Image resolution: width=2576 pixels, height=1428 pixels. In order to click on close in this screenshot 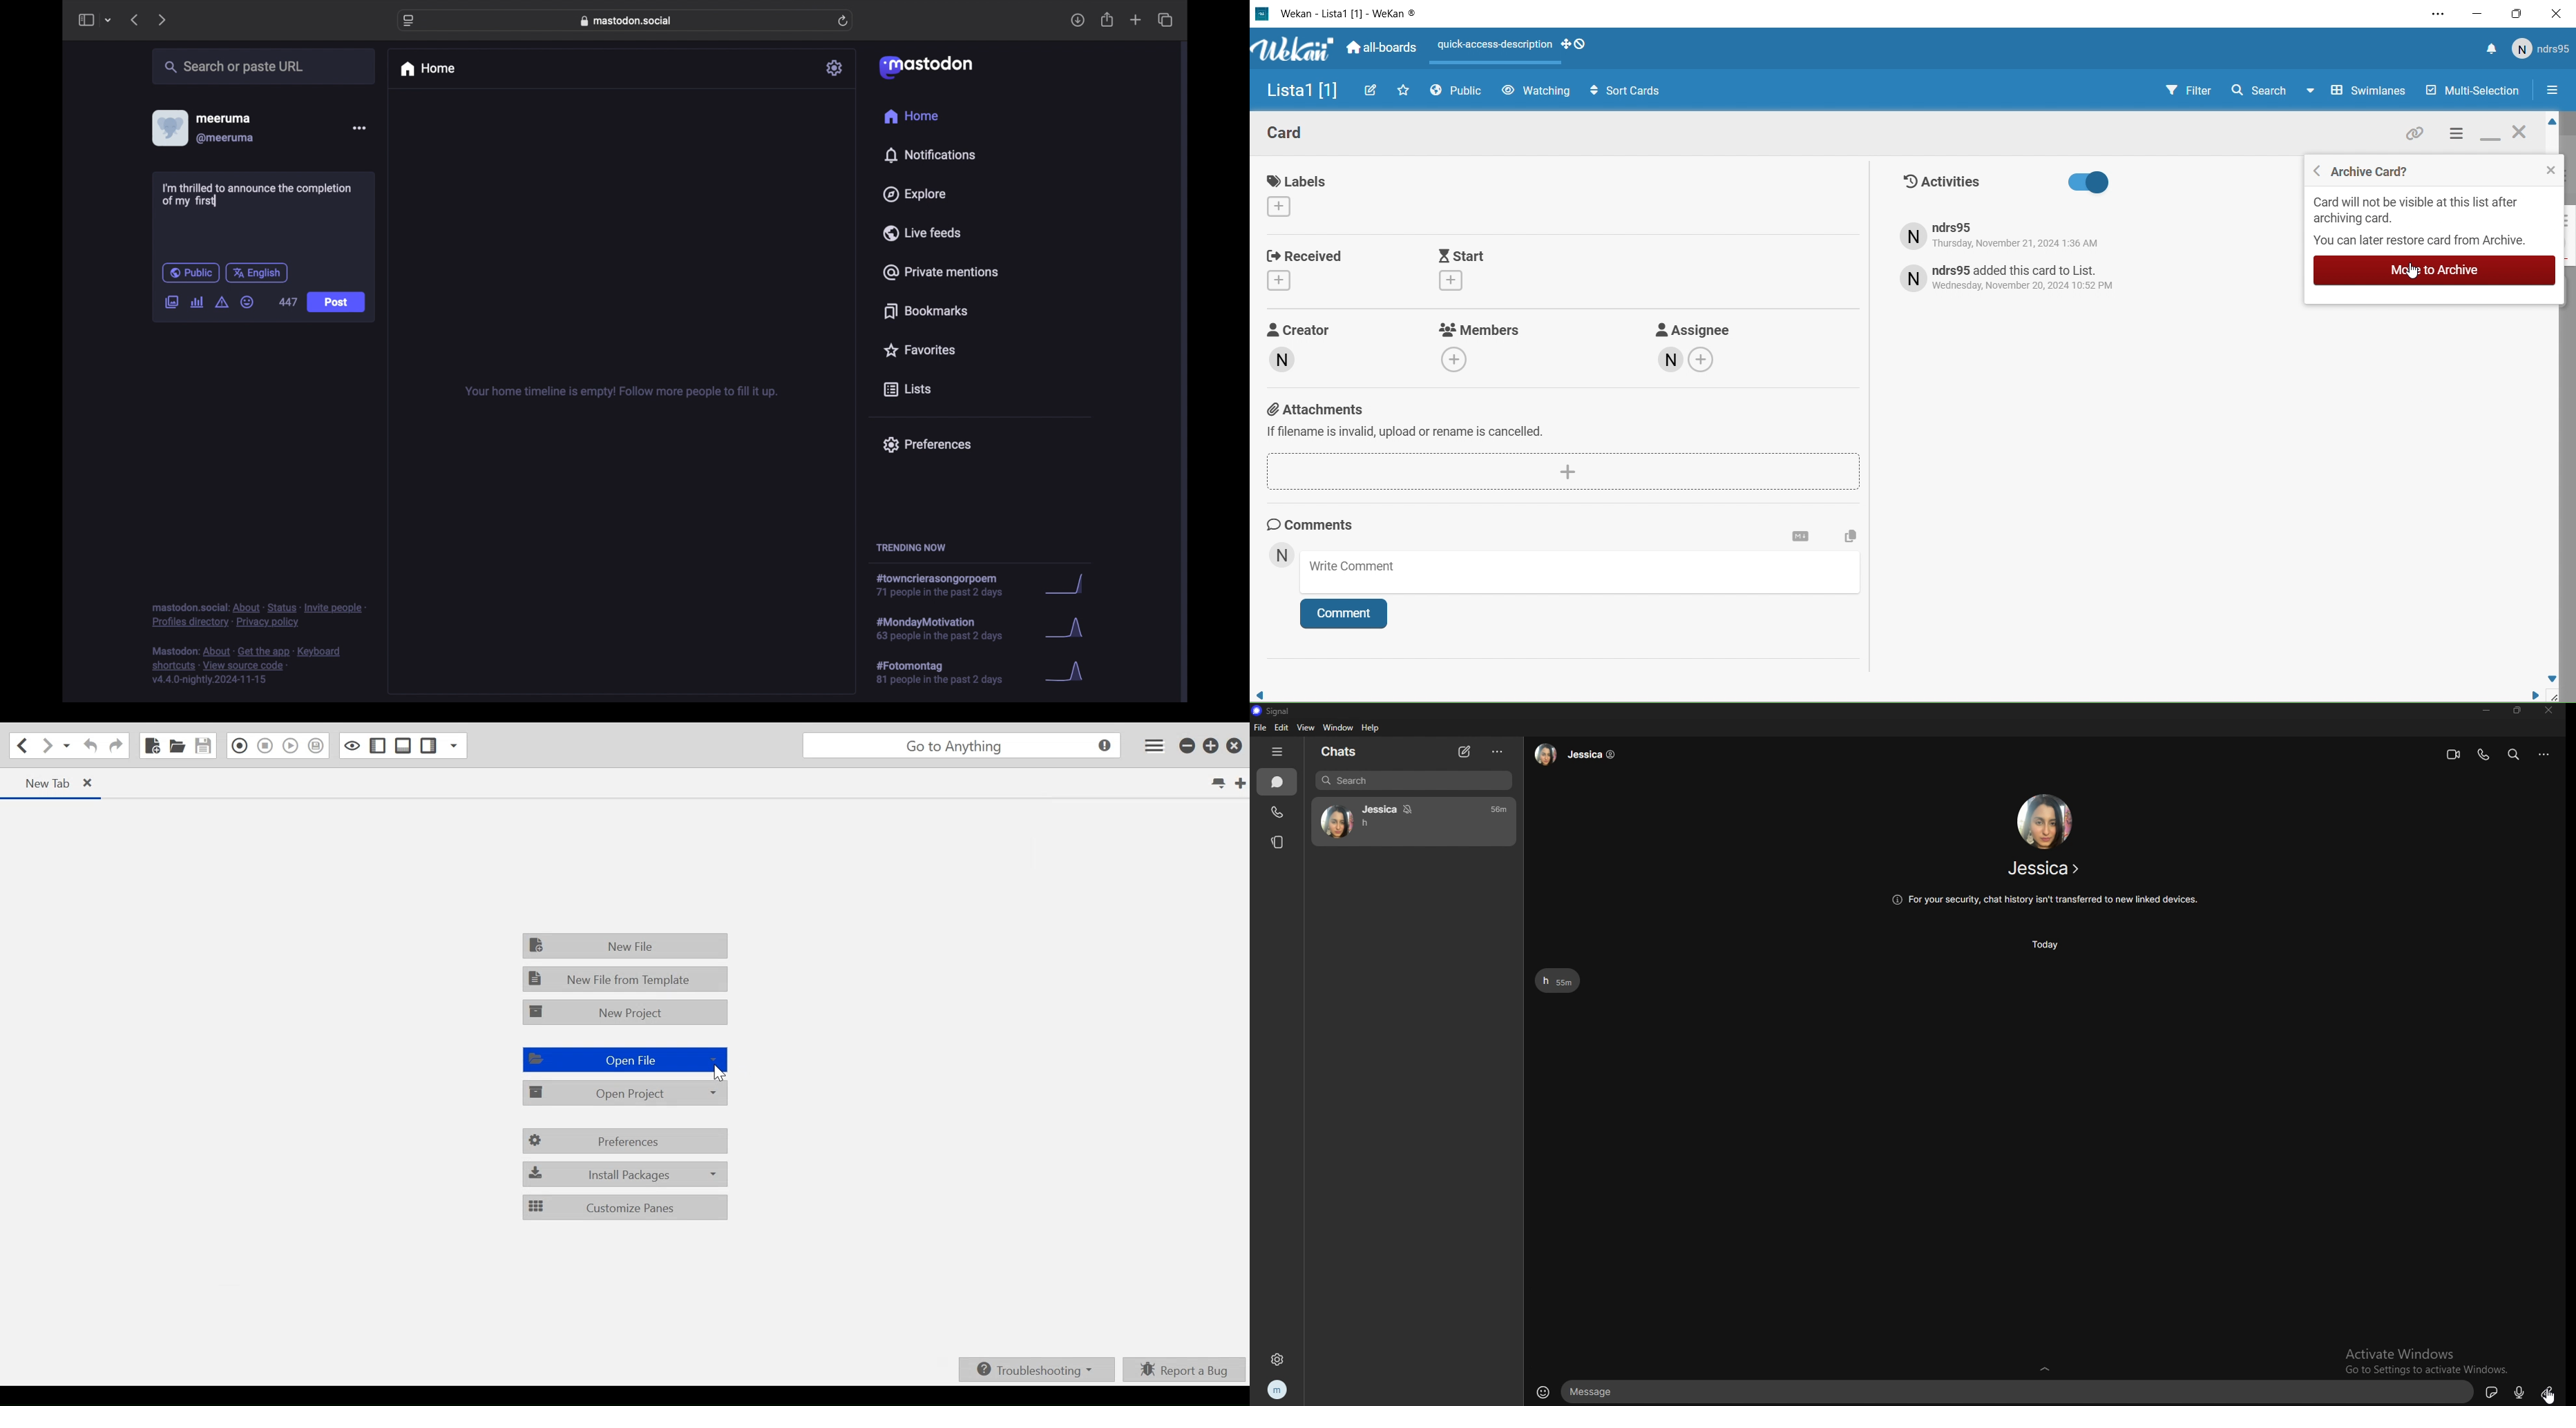, I will do `click(2549, 710)`.